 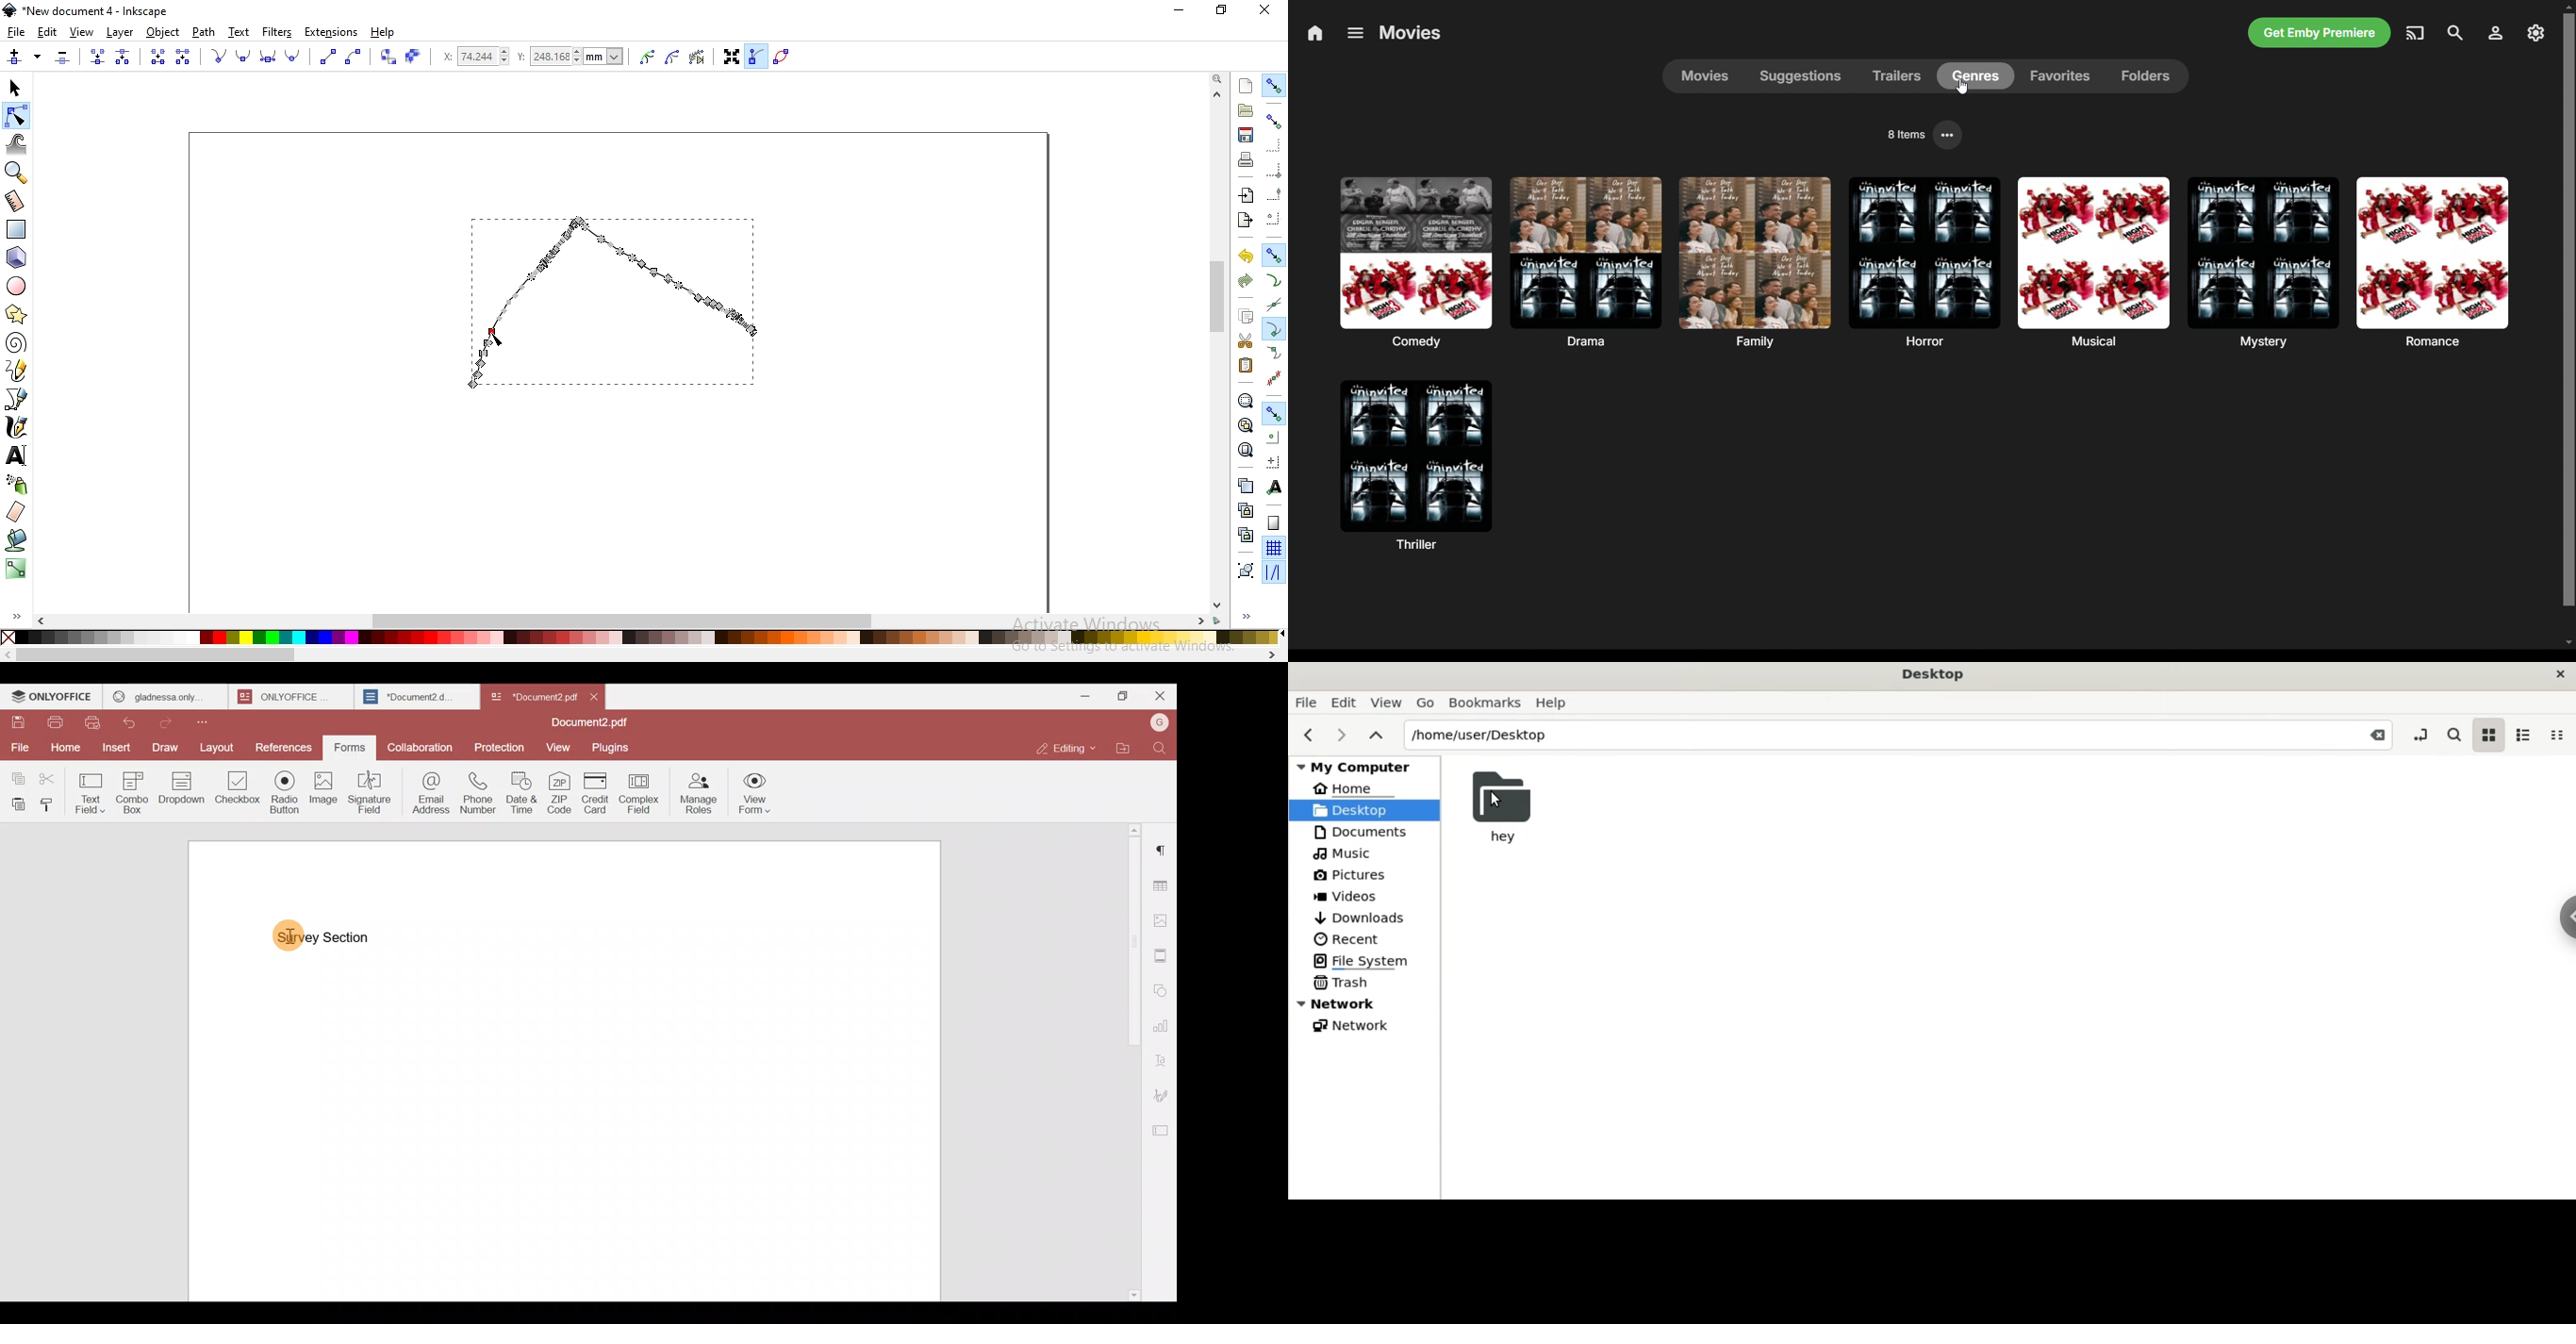 I want to click on home, so click(x=1352, y=787).